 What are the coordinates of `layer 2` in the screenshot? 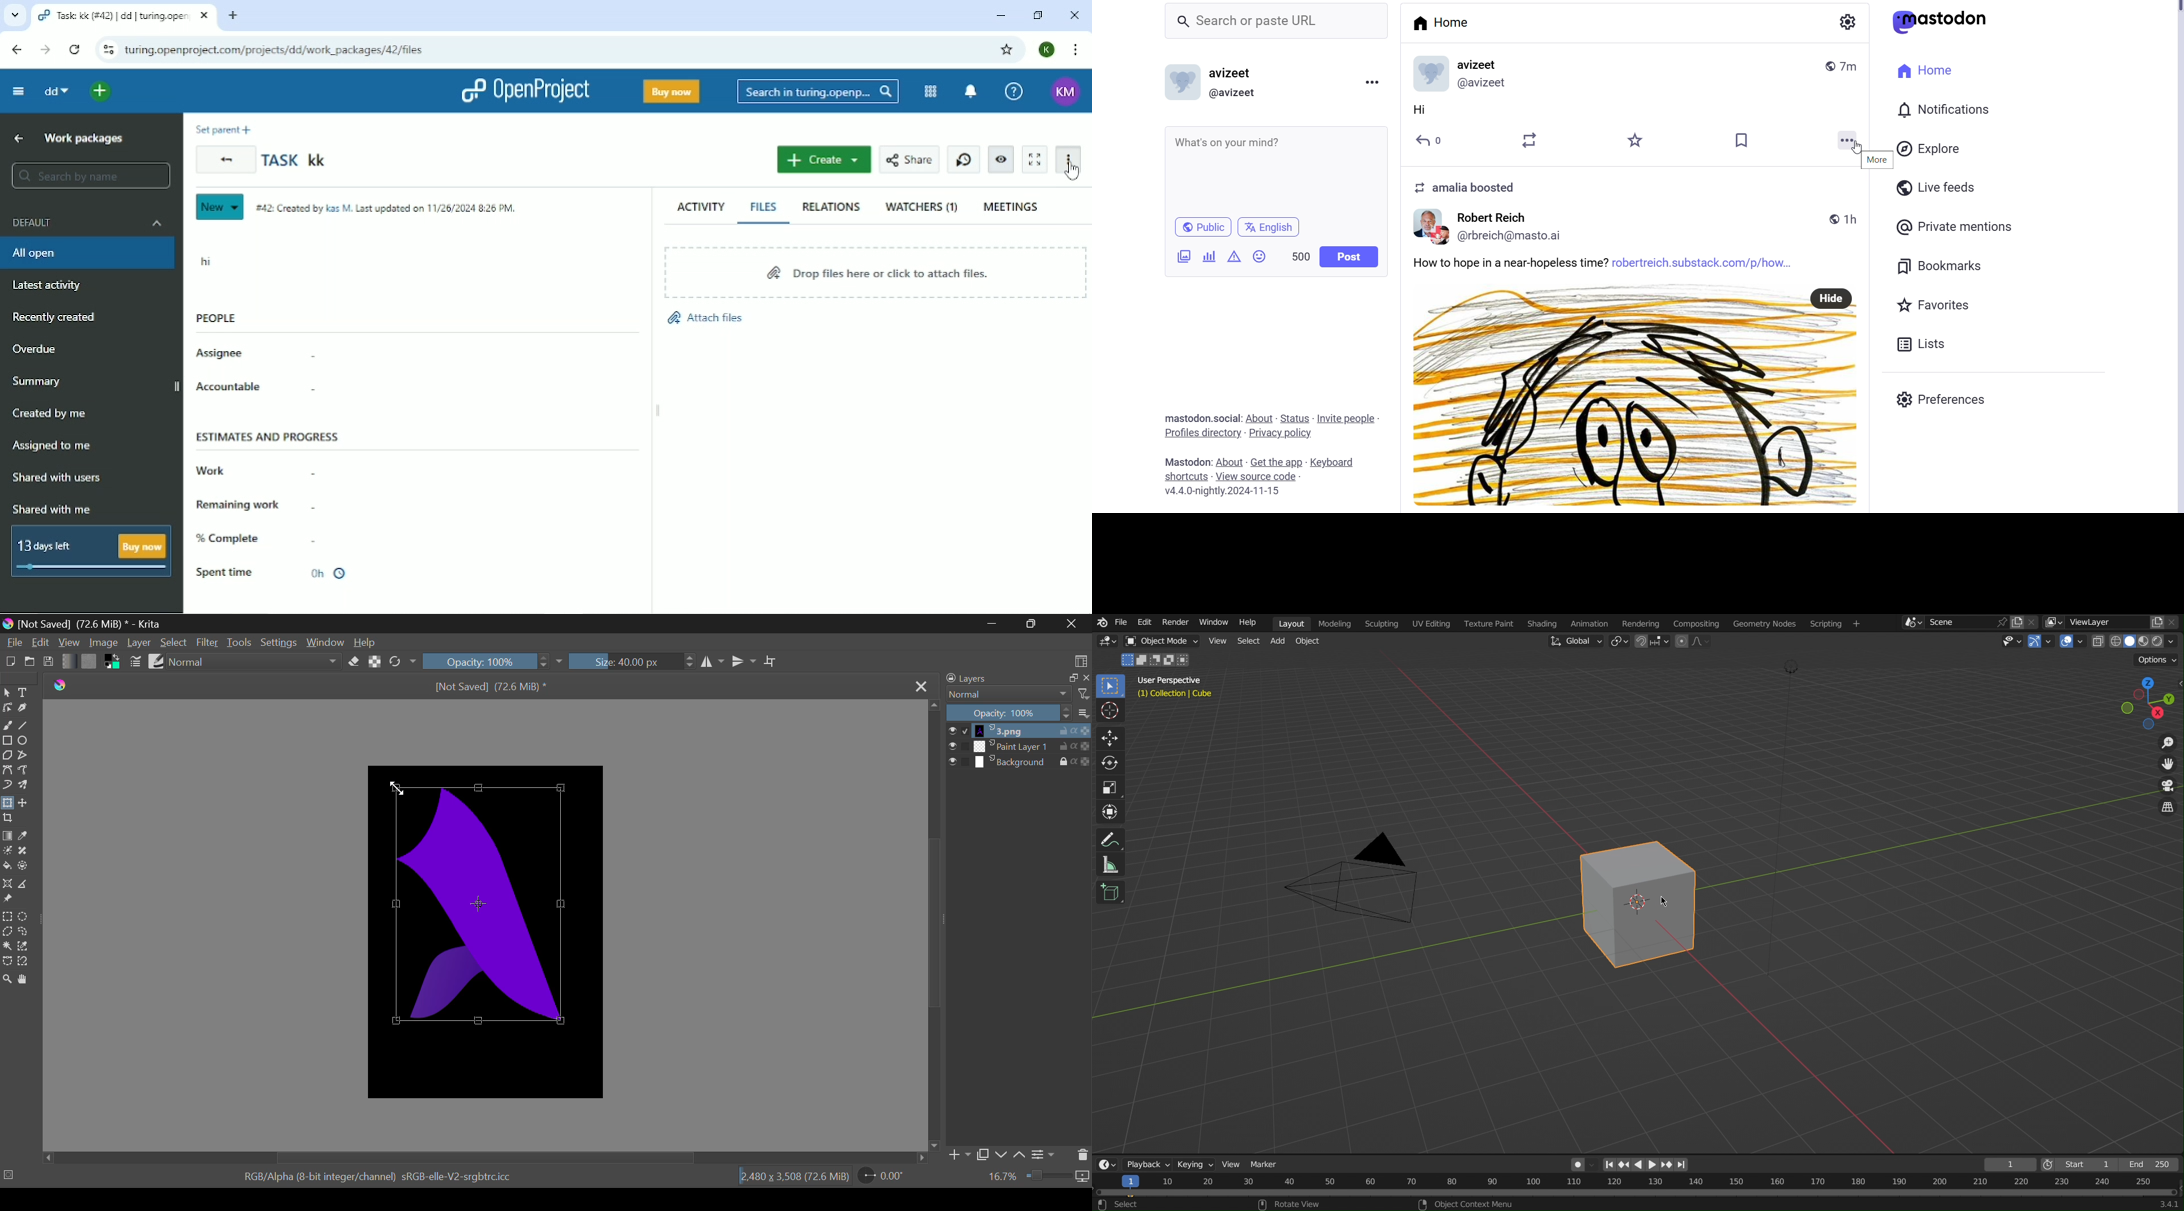 It's located at (1012, 746).